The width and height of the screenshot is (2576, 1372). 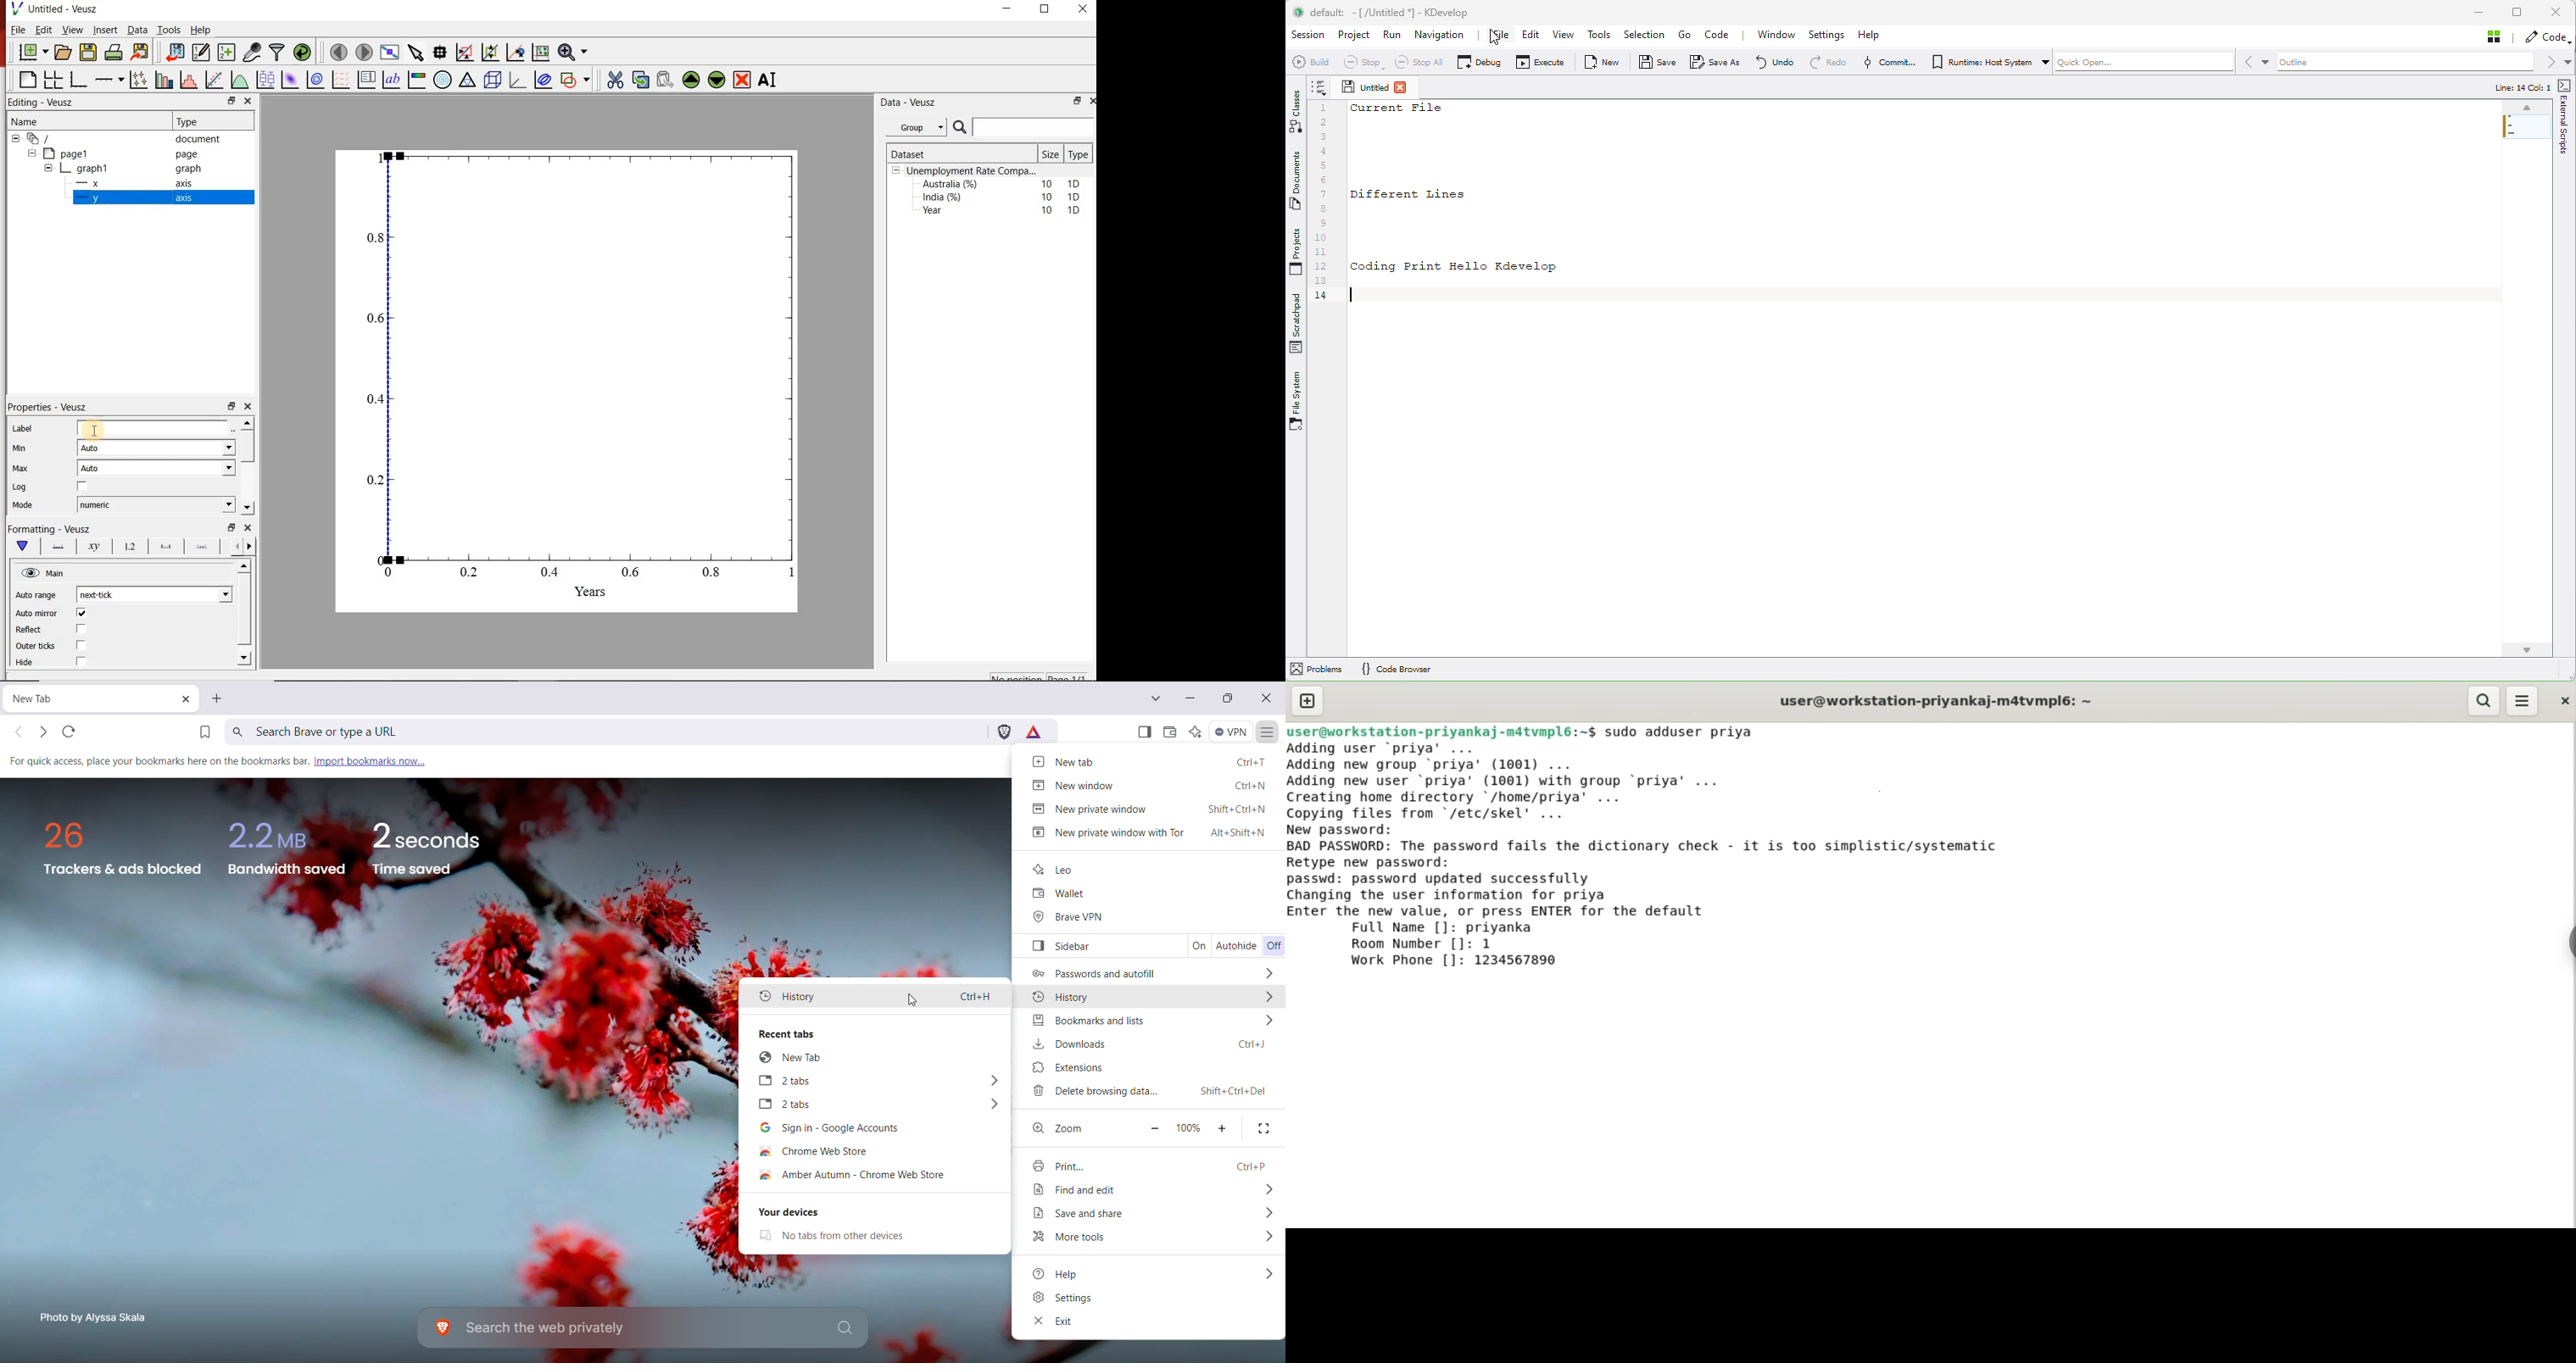 I want to click on caputure remote data, so click(x=253, y=52).